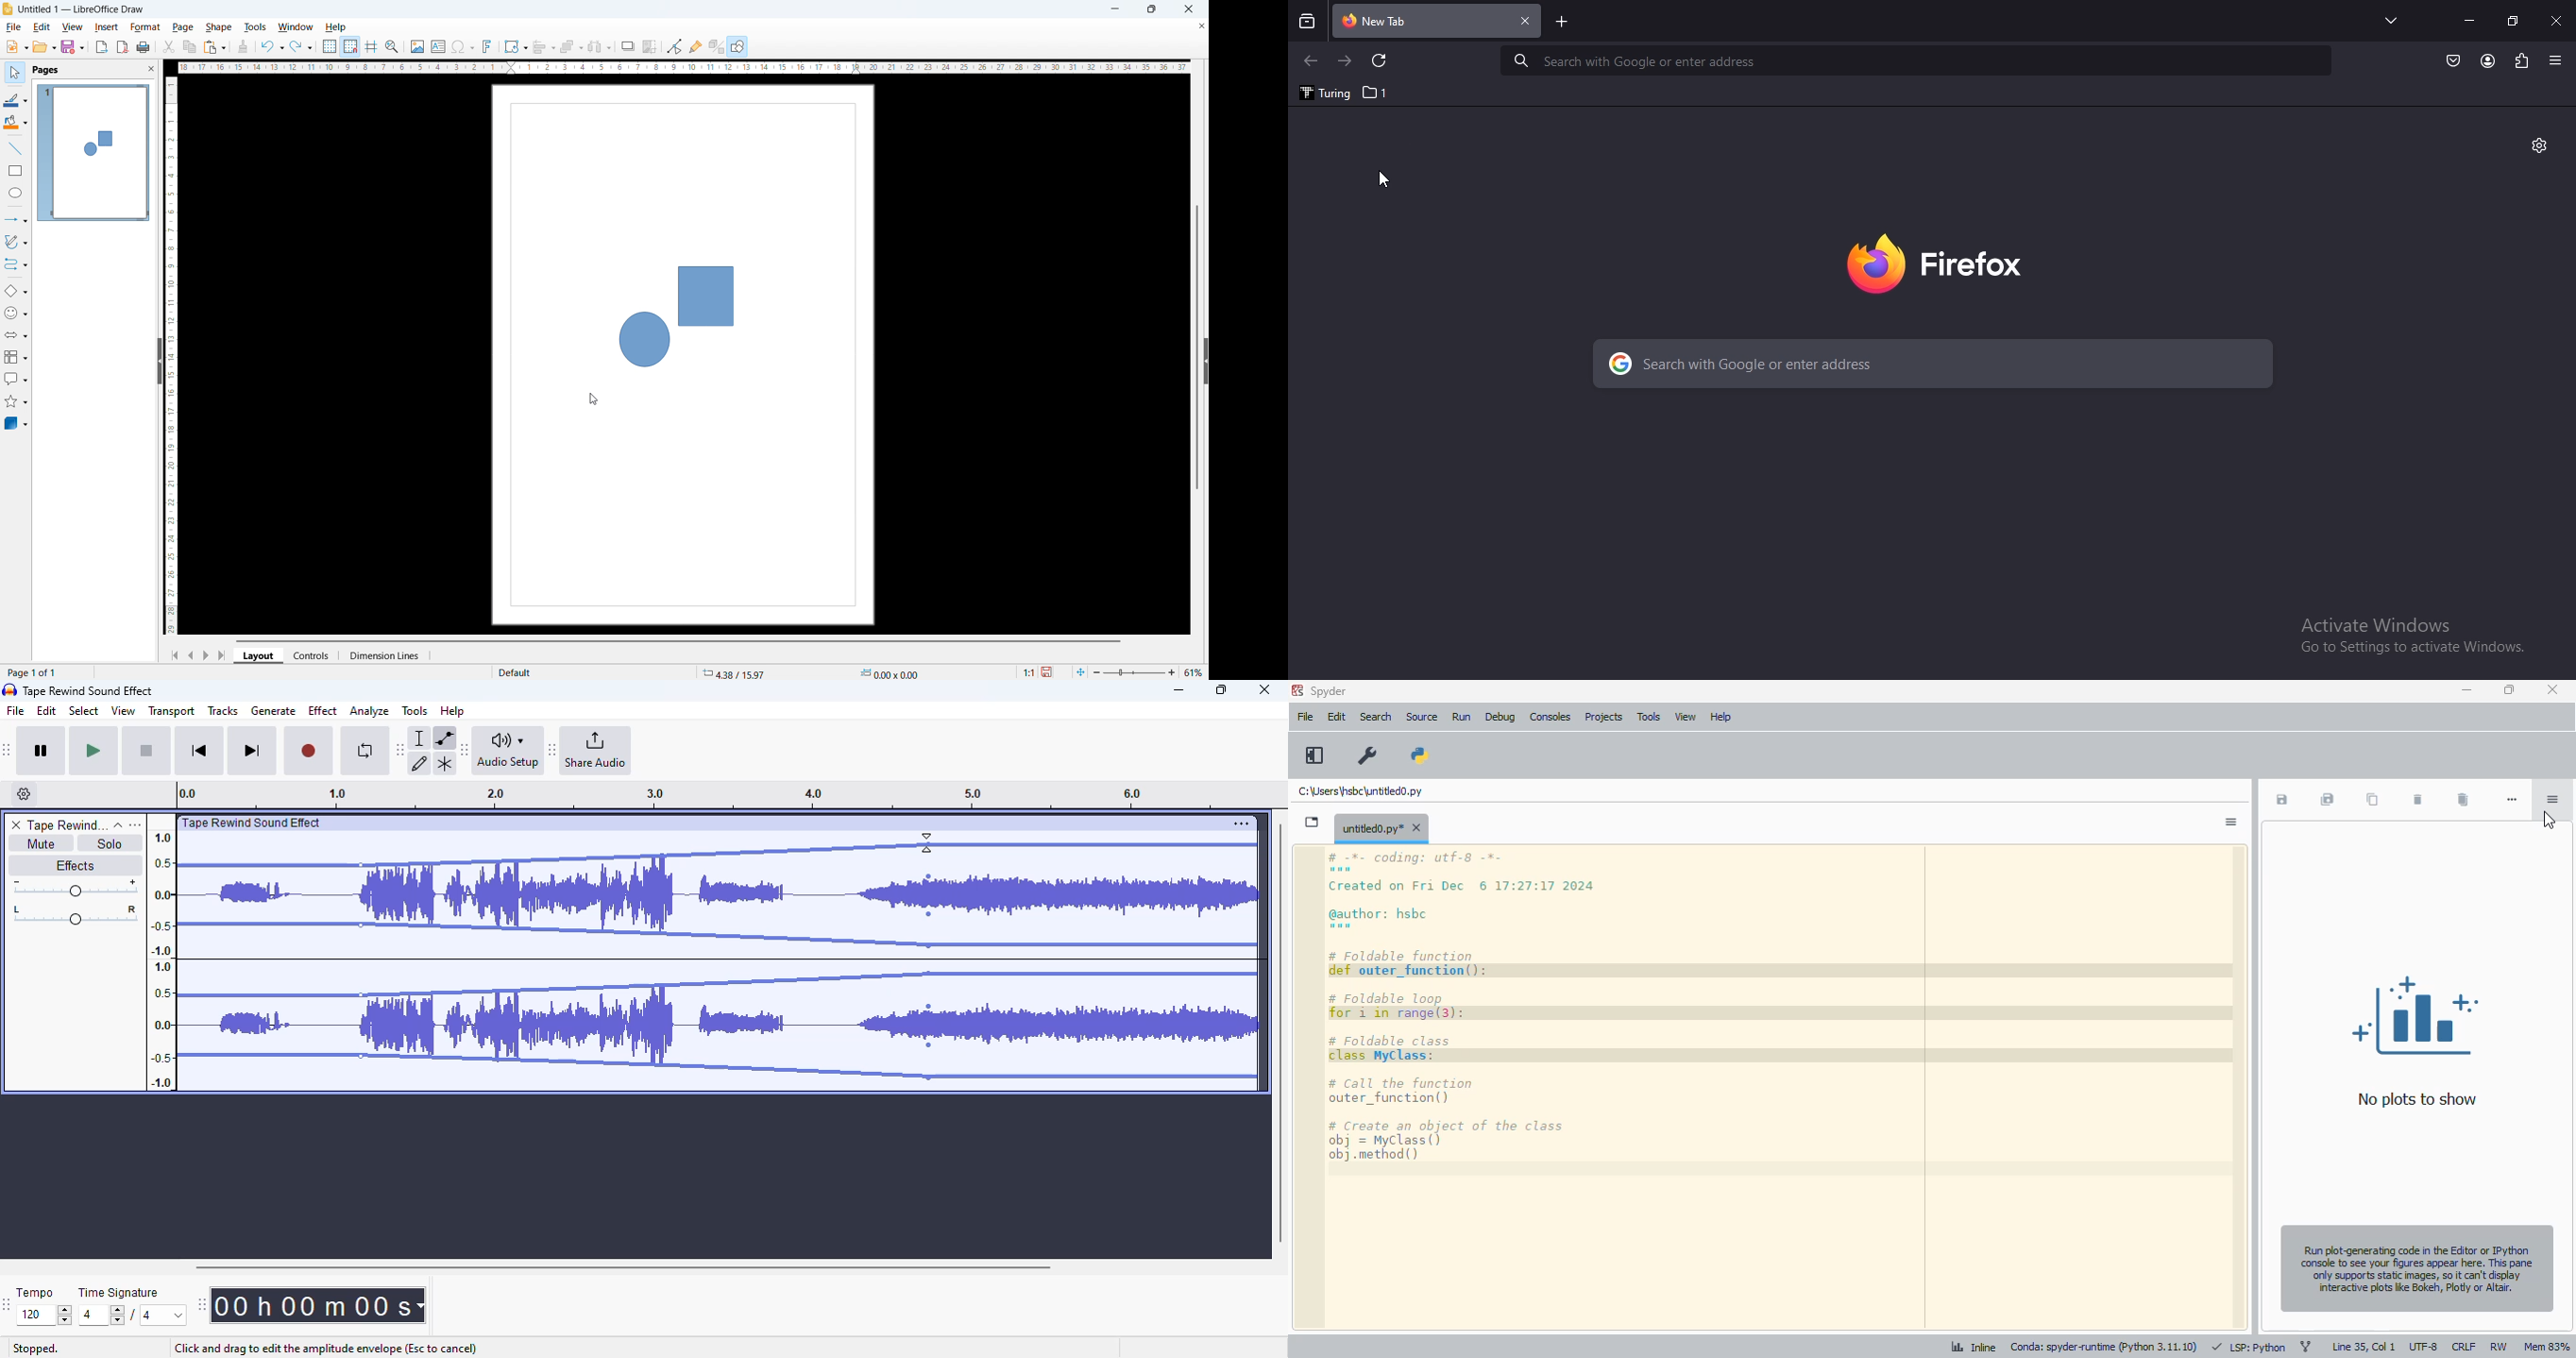 This screenshot has height=1372, width=2576. What do you see at coordinates (322, 710) in the screenshot?
I see `effect` at bounding box center [322, 710].